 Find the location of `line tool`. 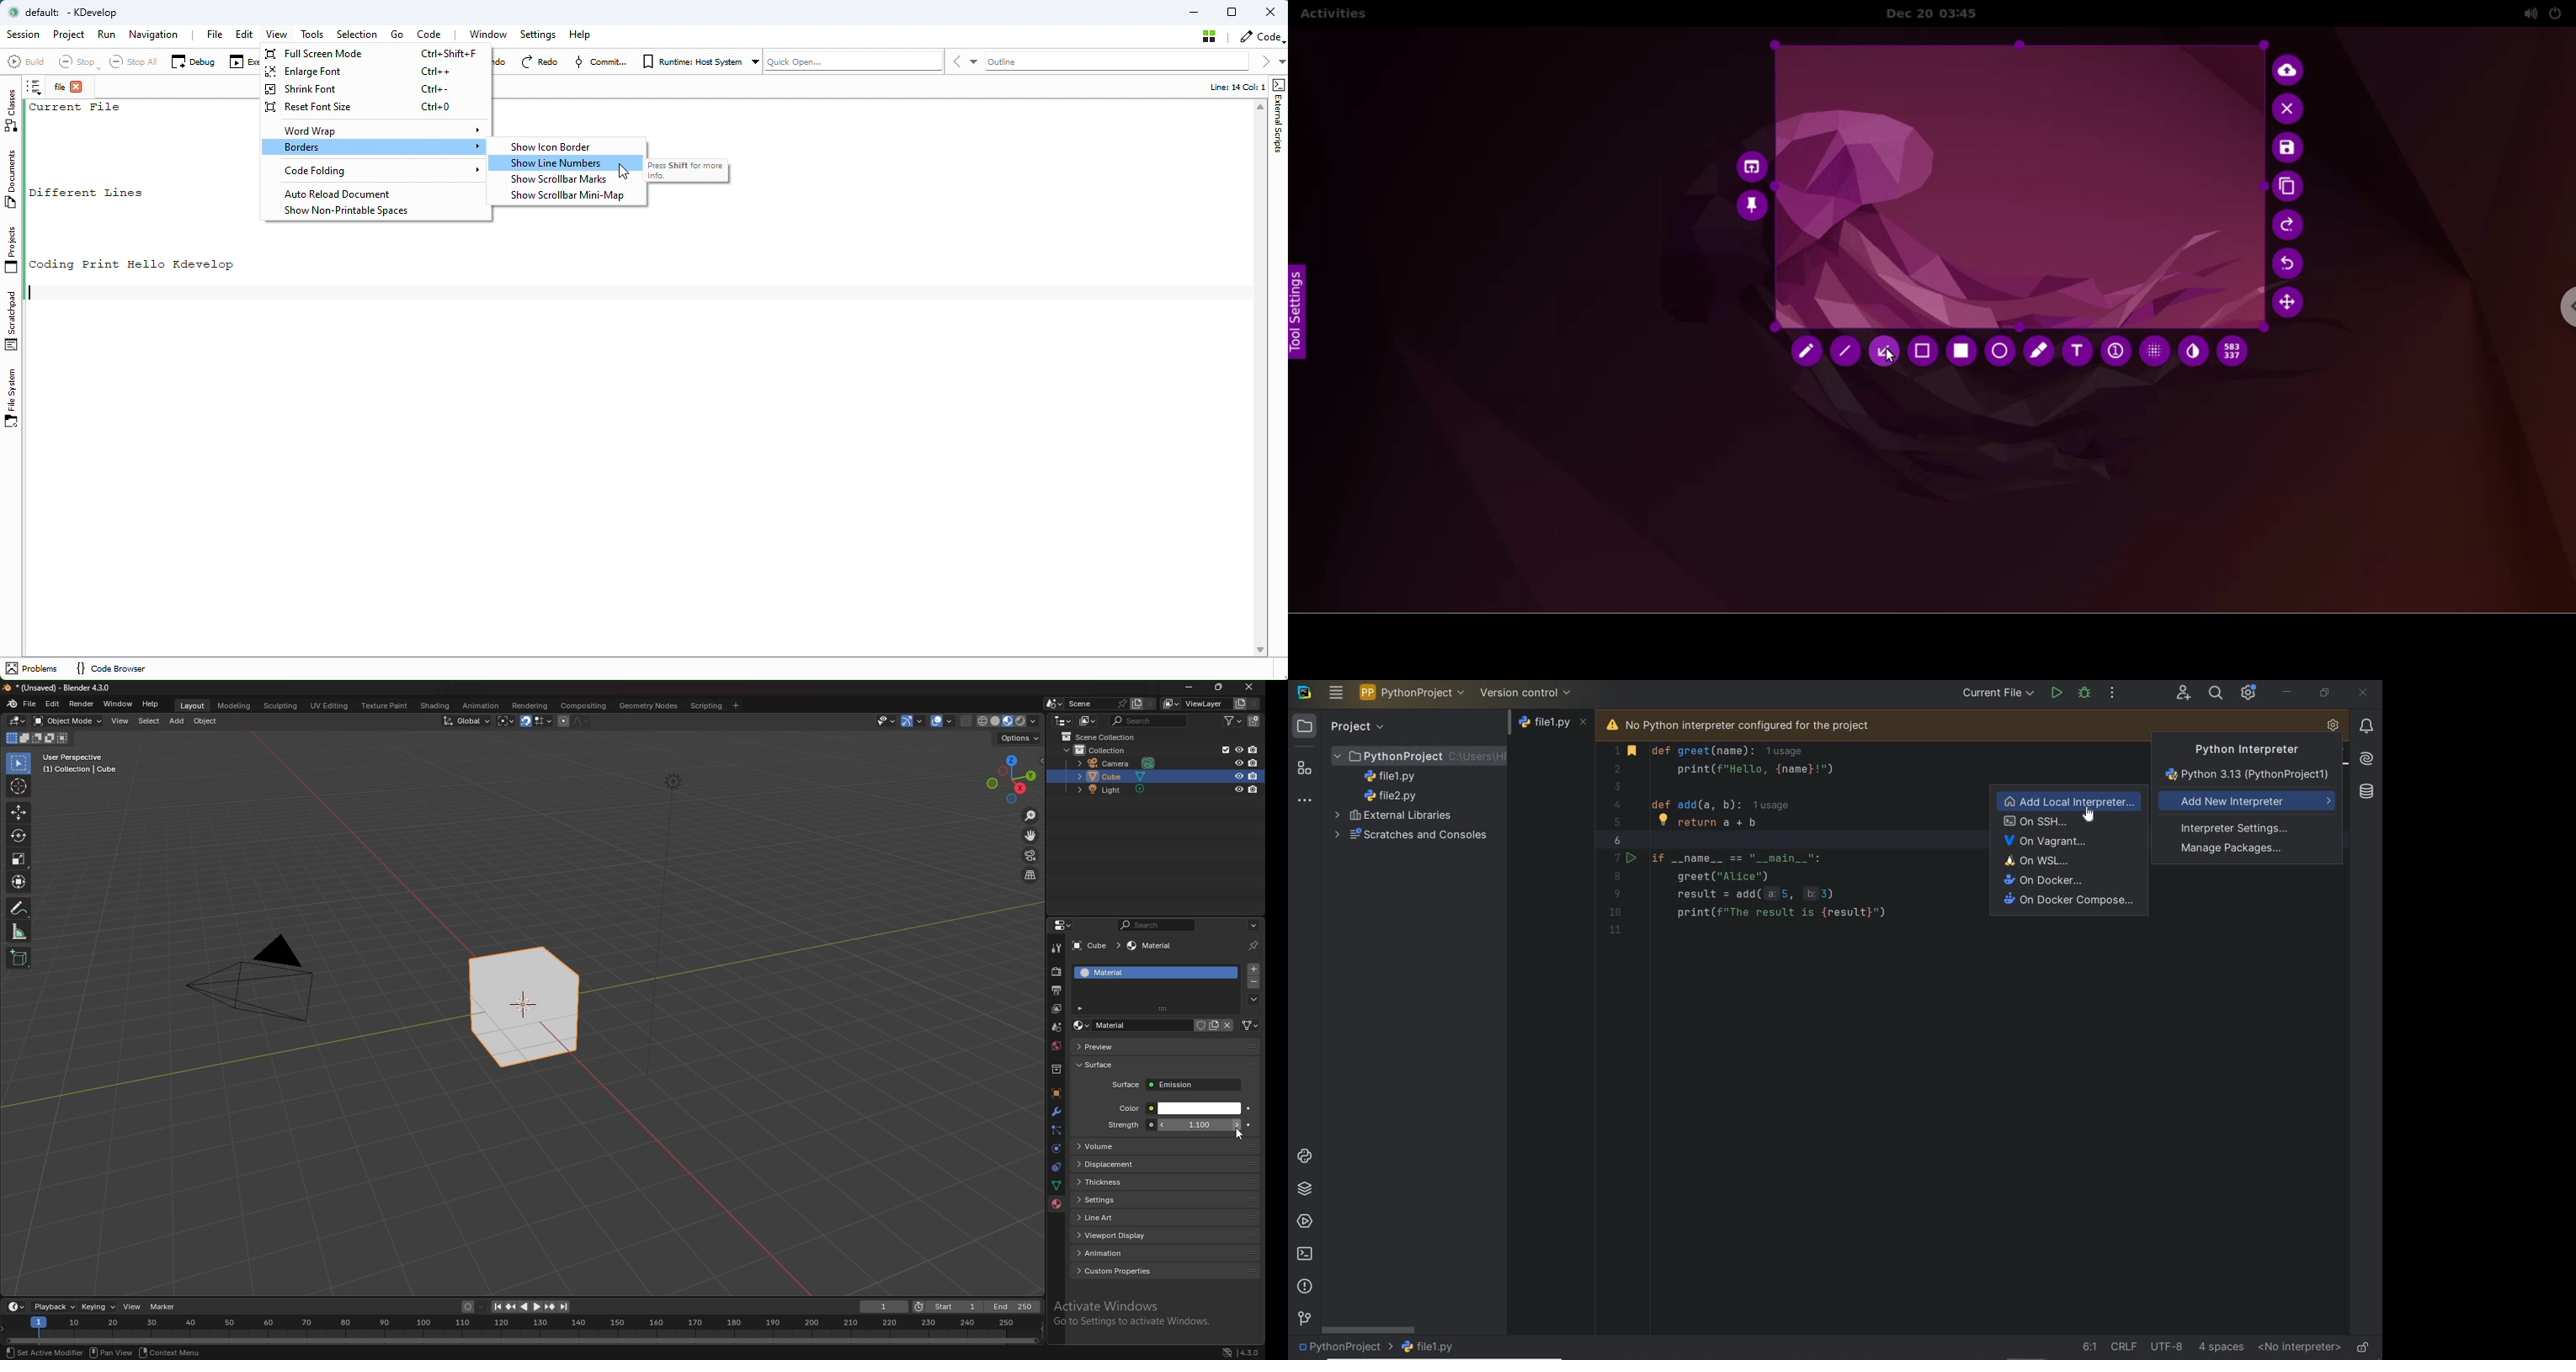

line tool is located at coordinates (1847, 355).